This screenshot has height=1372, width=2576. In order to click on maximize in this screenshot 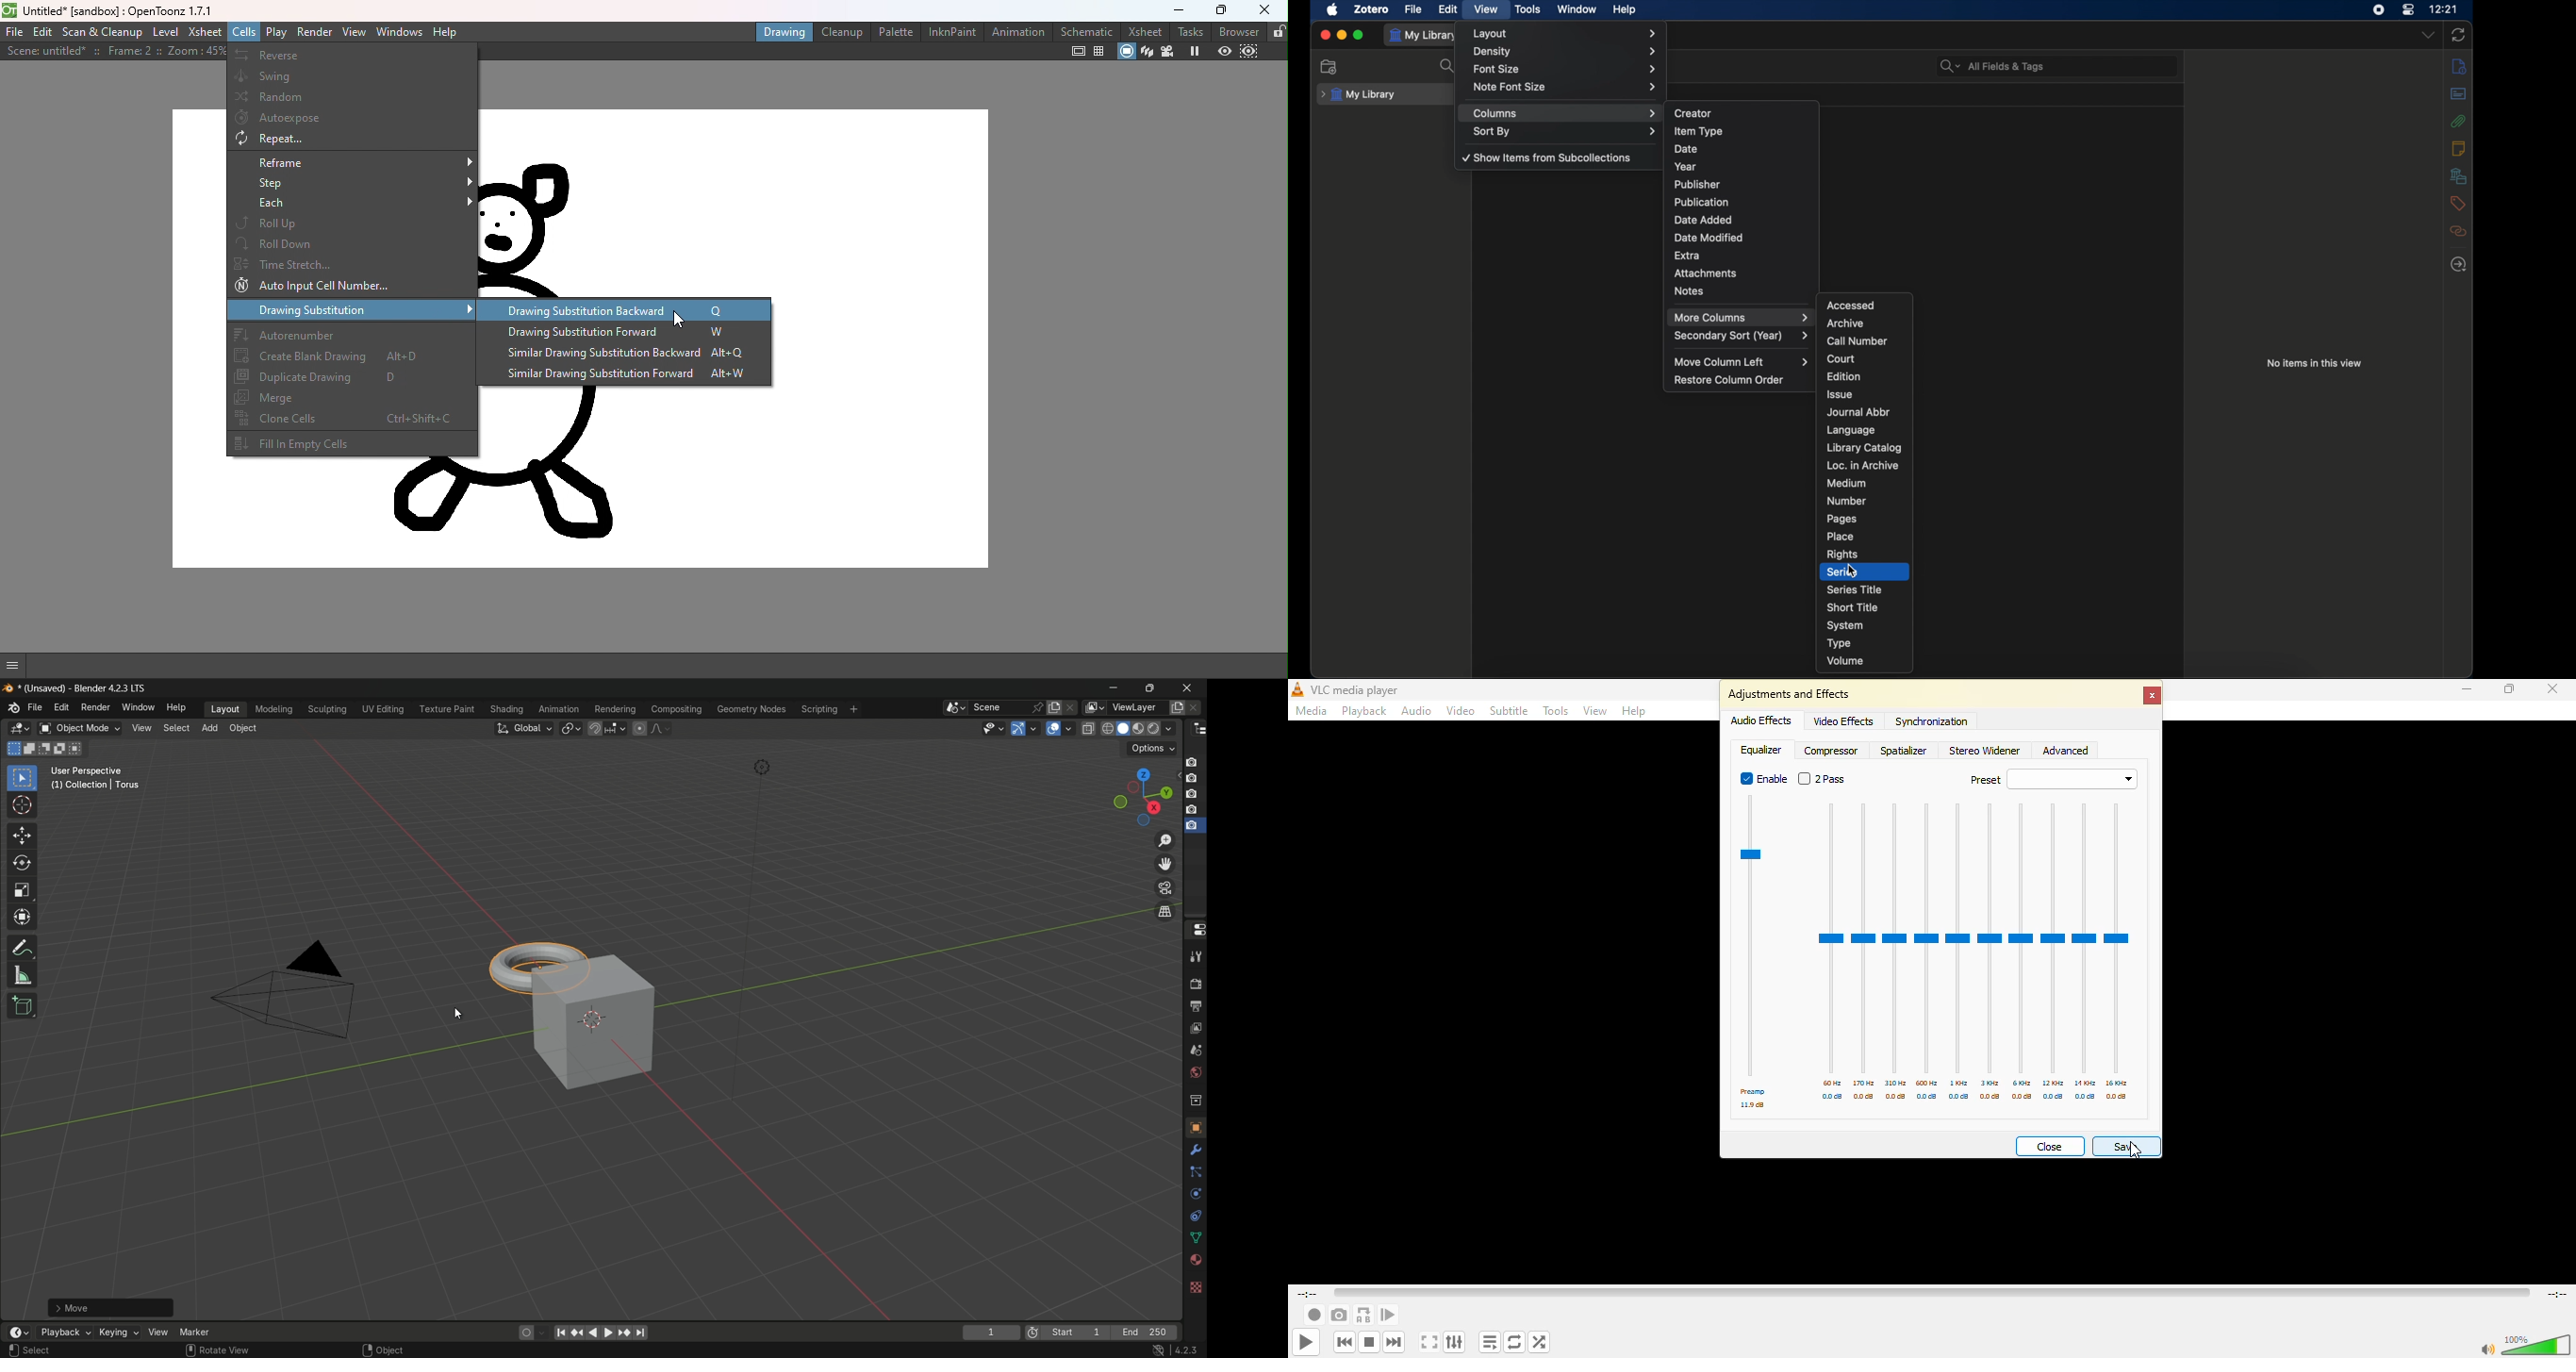, I will do `click(1360, 35)`.